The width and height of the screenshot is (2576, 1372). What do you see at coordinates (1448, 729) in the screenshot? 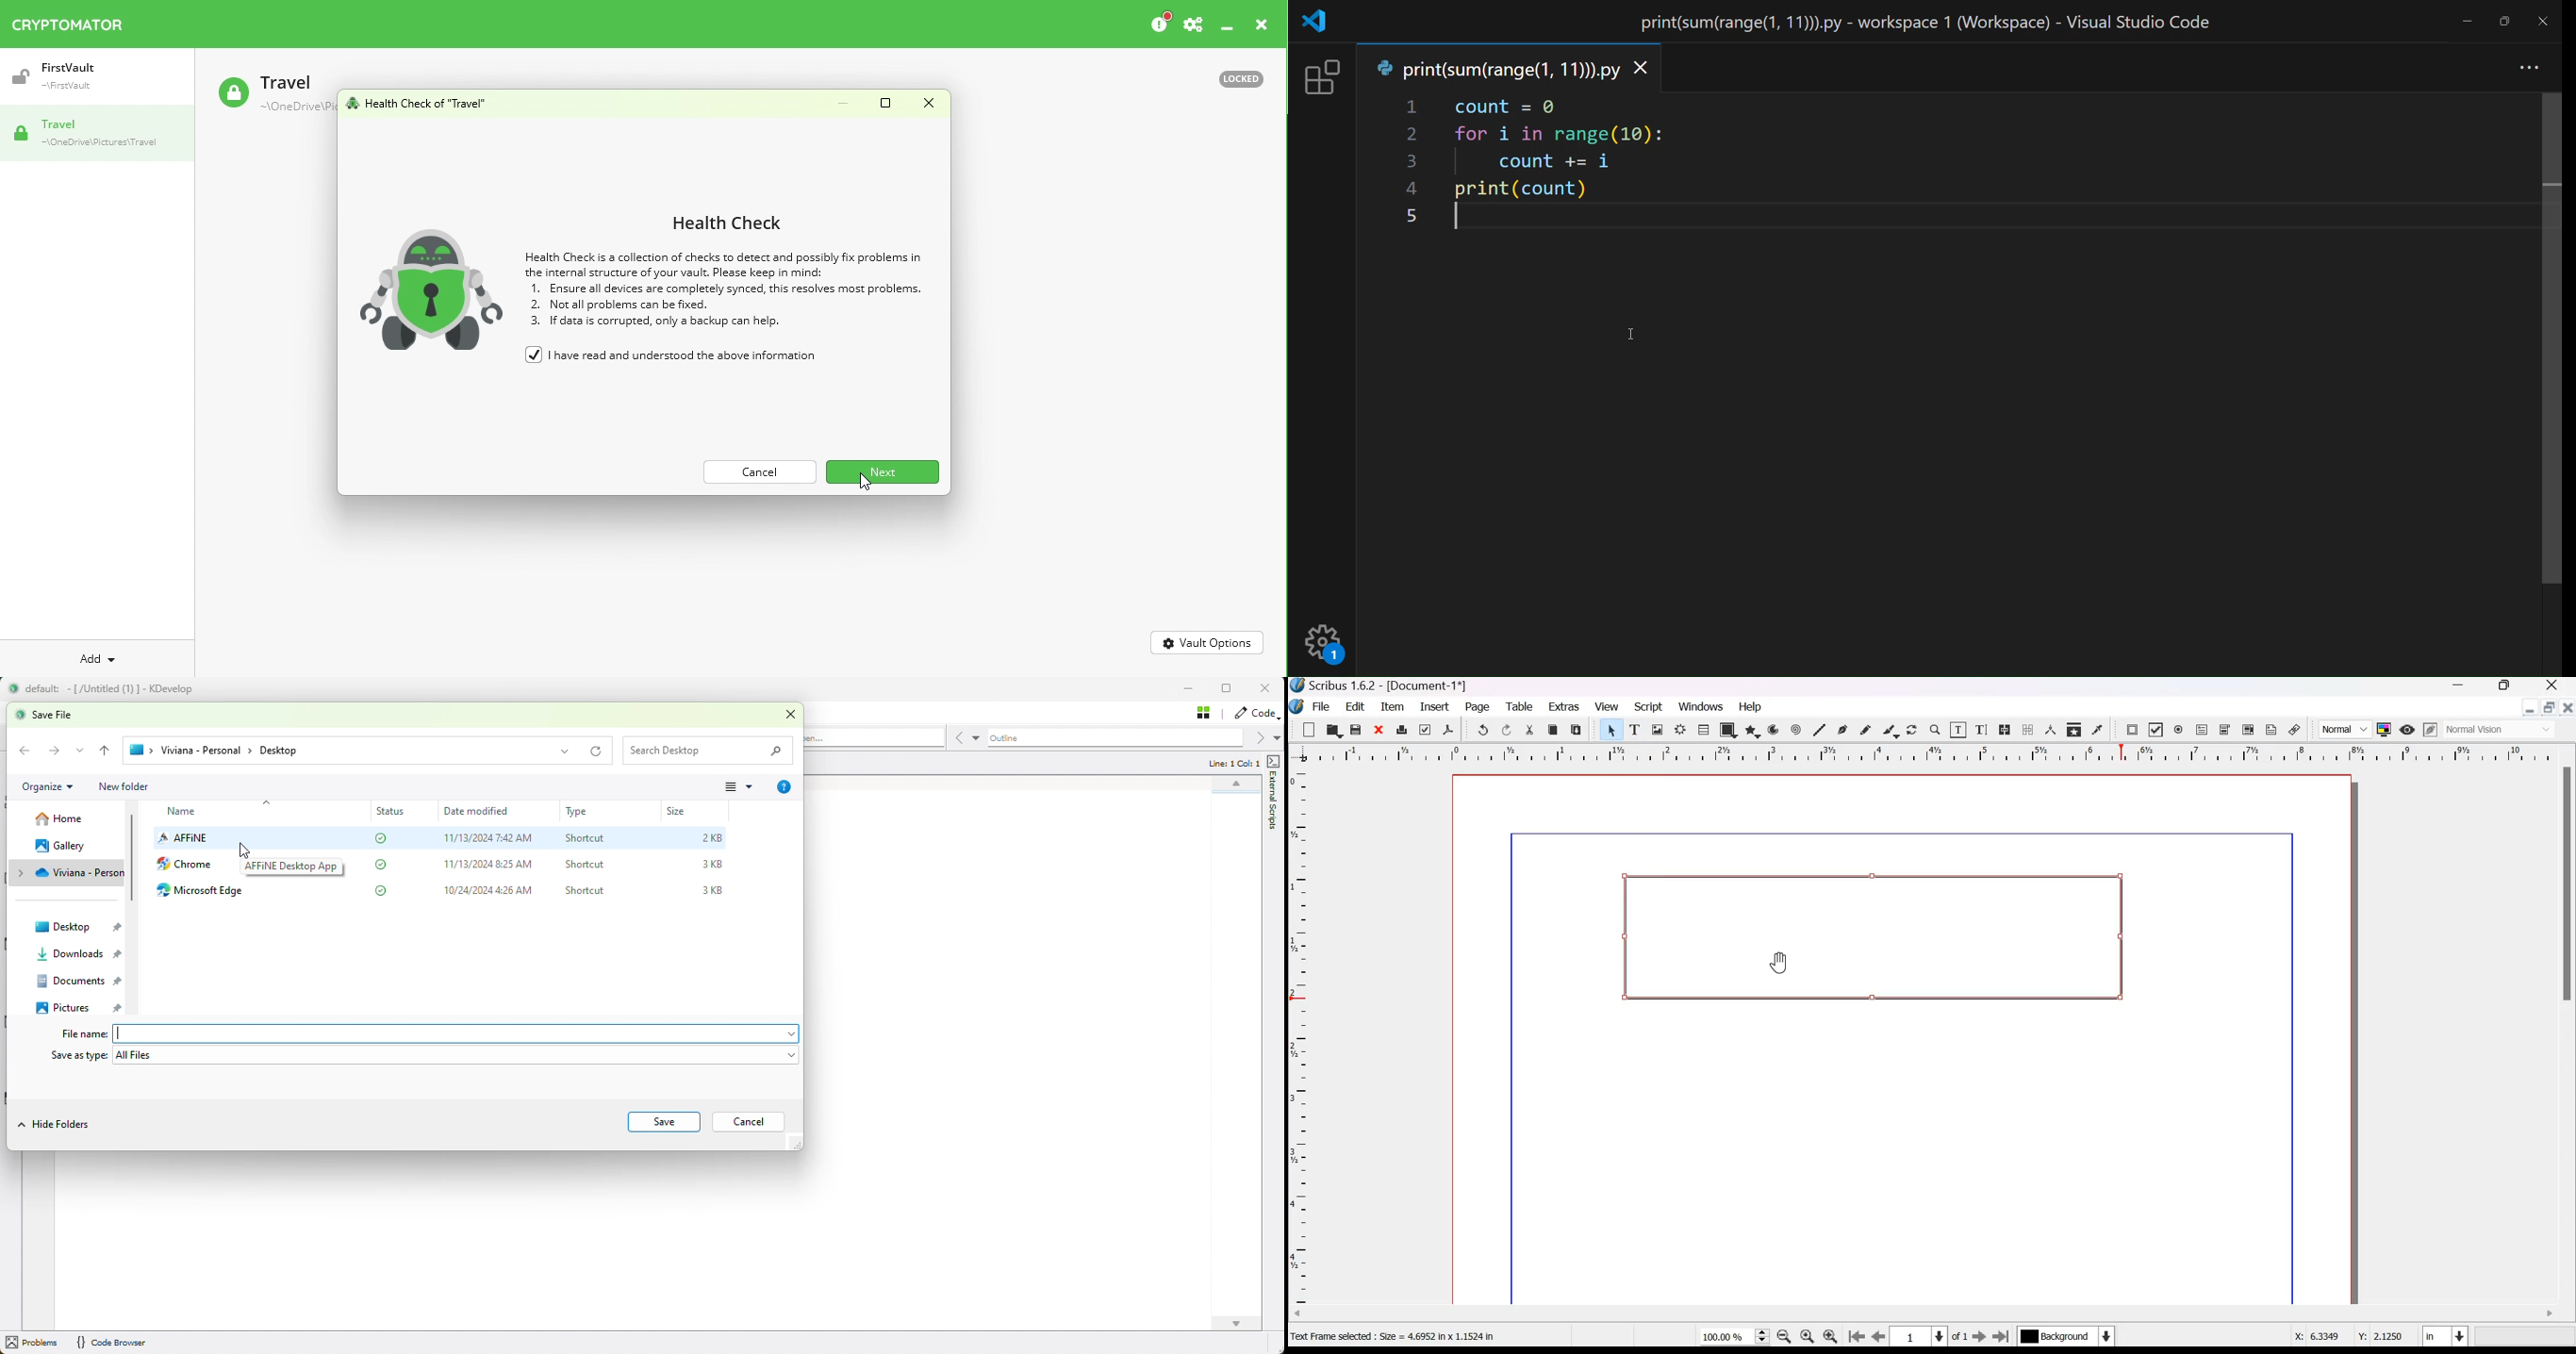
I see `save as pdf` at bounding box center [1448, 729].